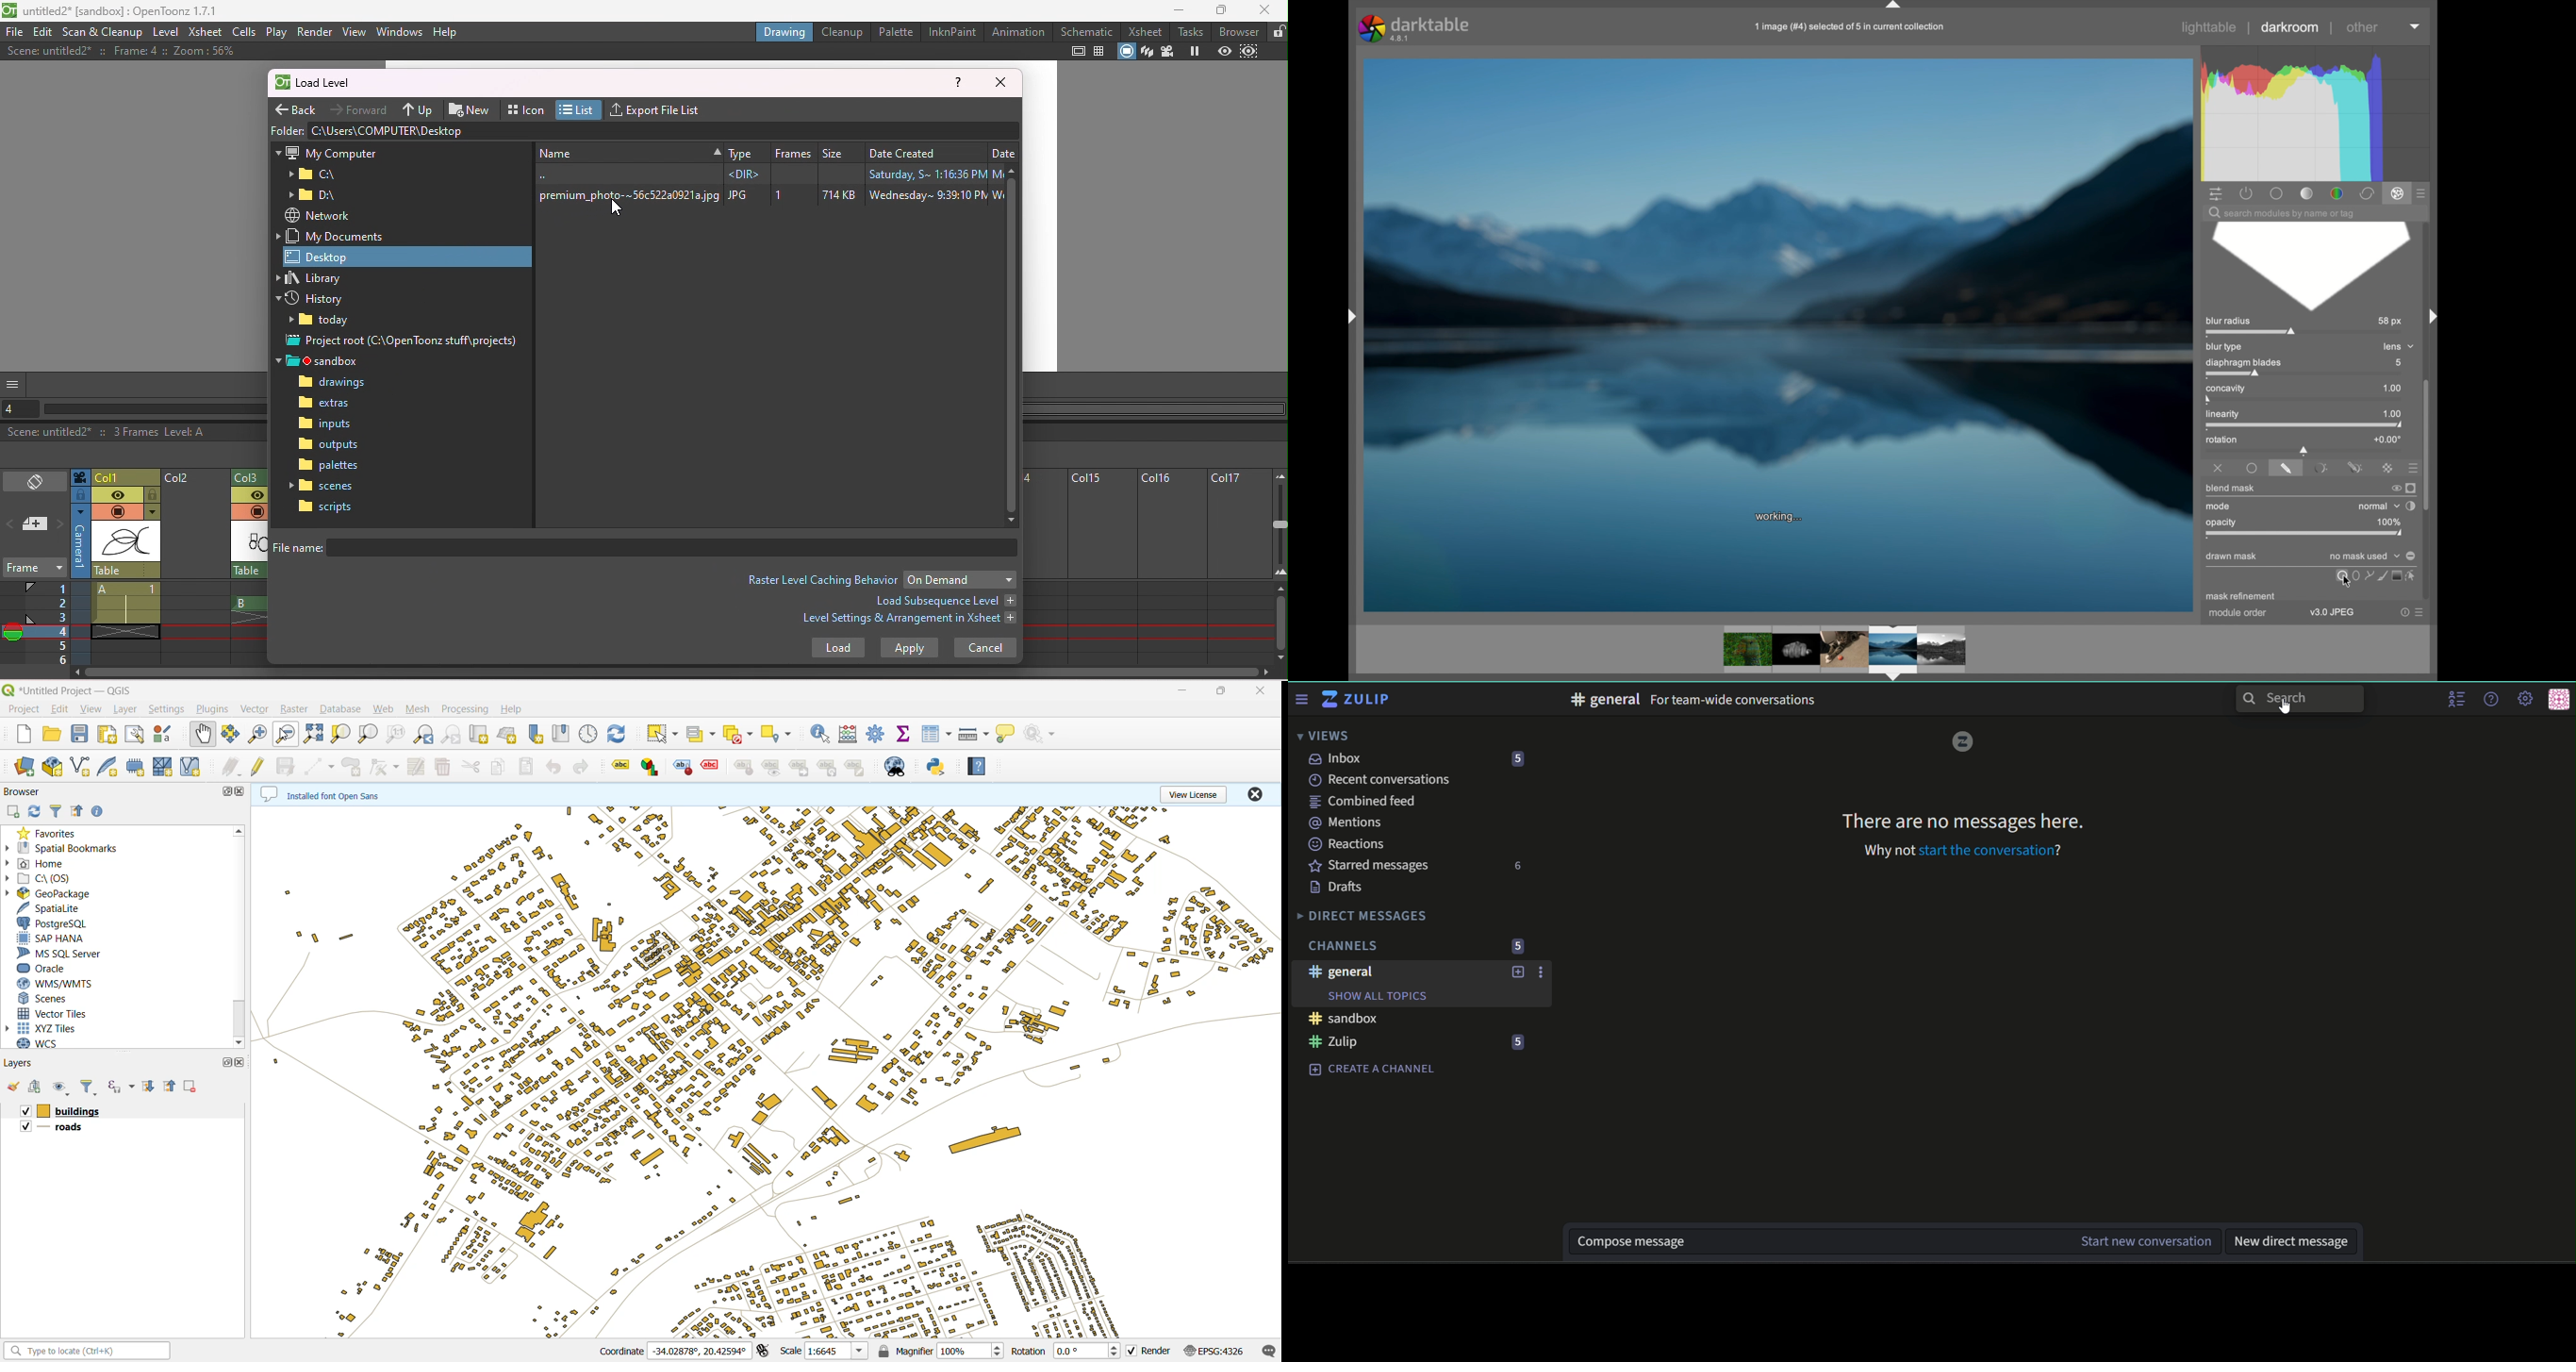 The height and width of the screenshot is (1372, 2576). Describe the element at coordinates (2320, 467) in the screenshot. I see `parametricamsk` at that location.